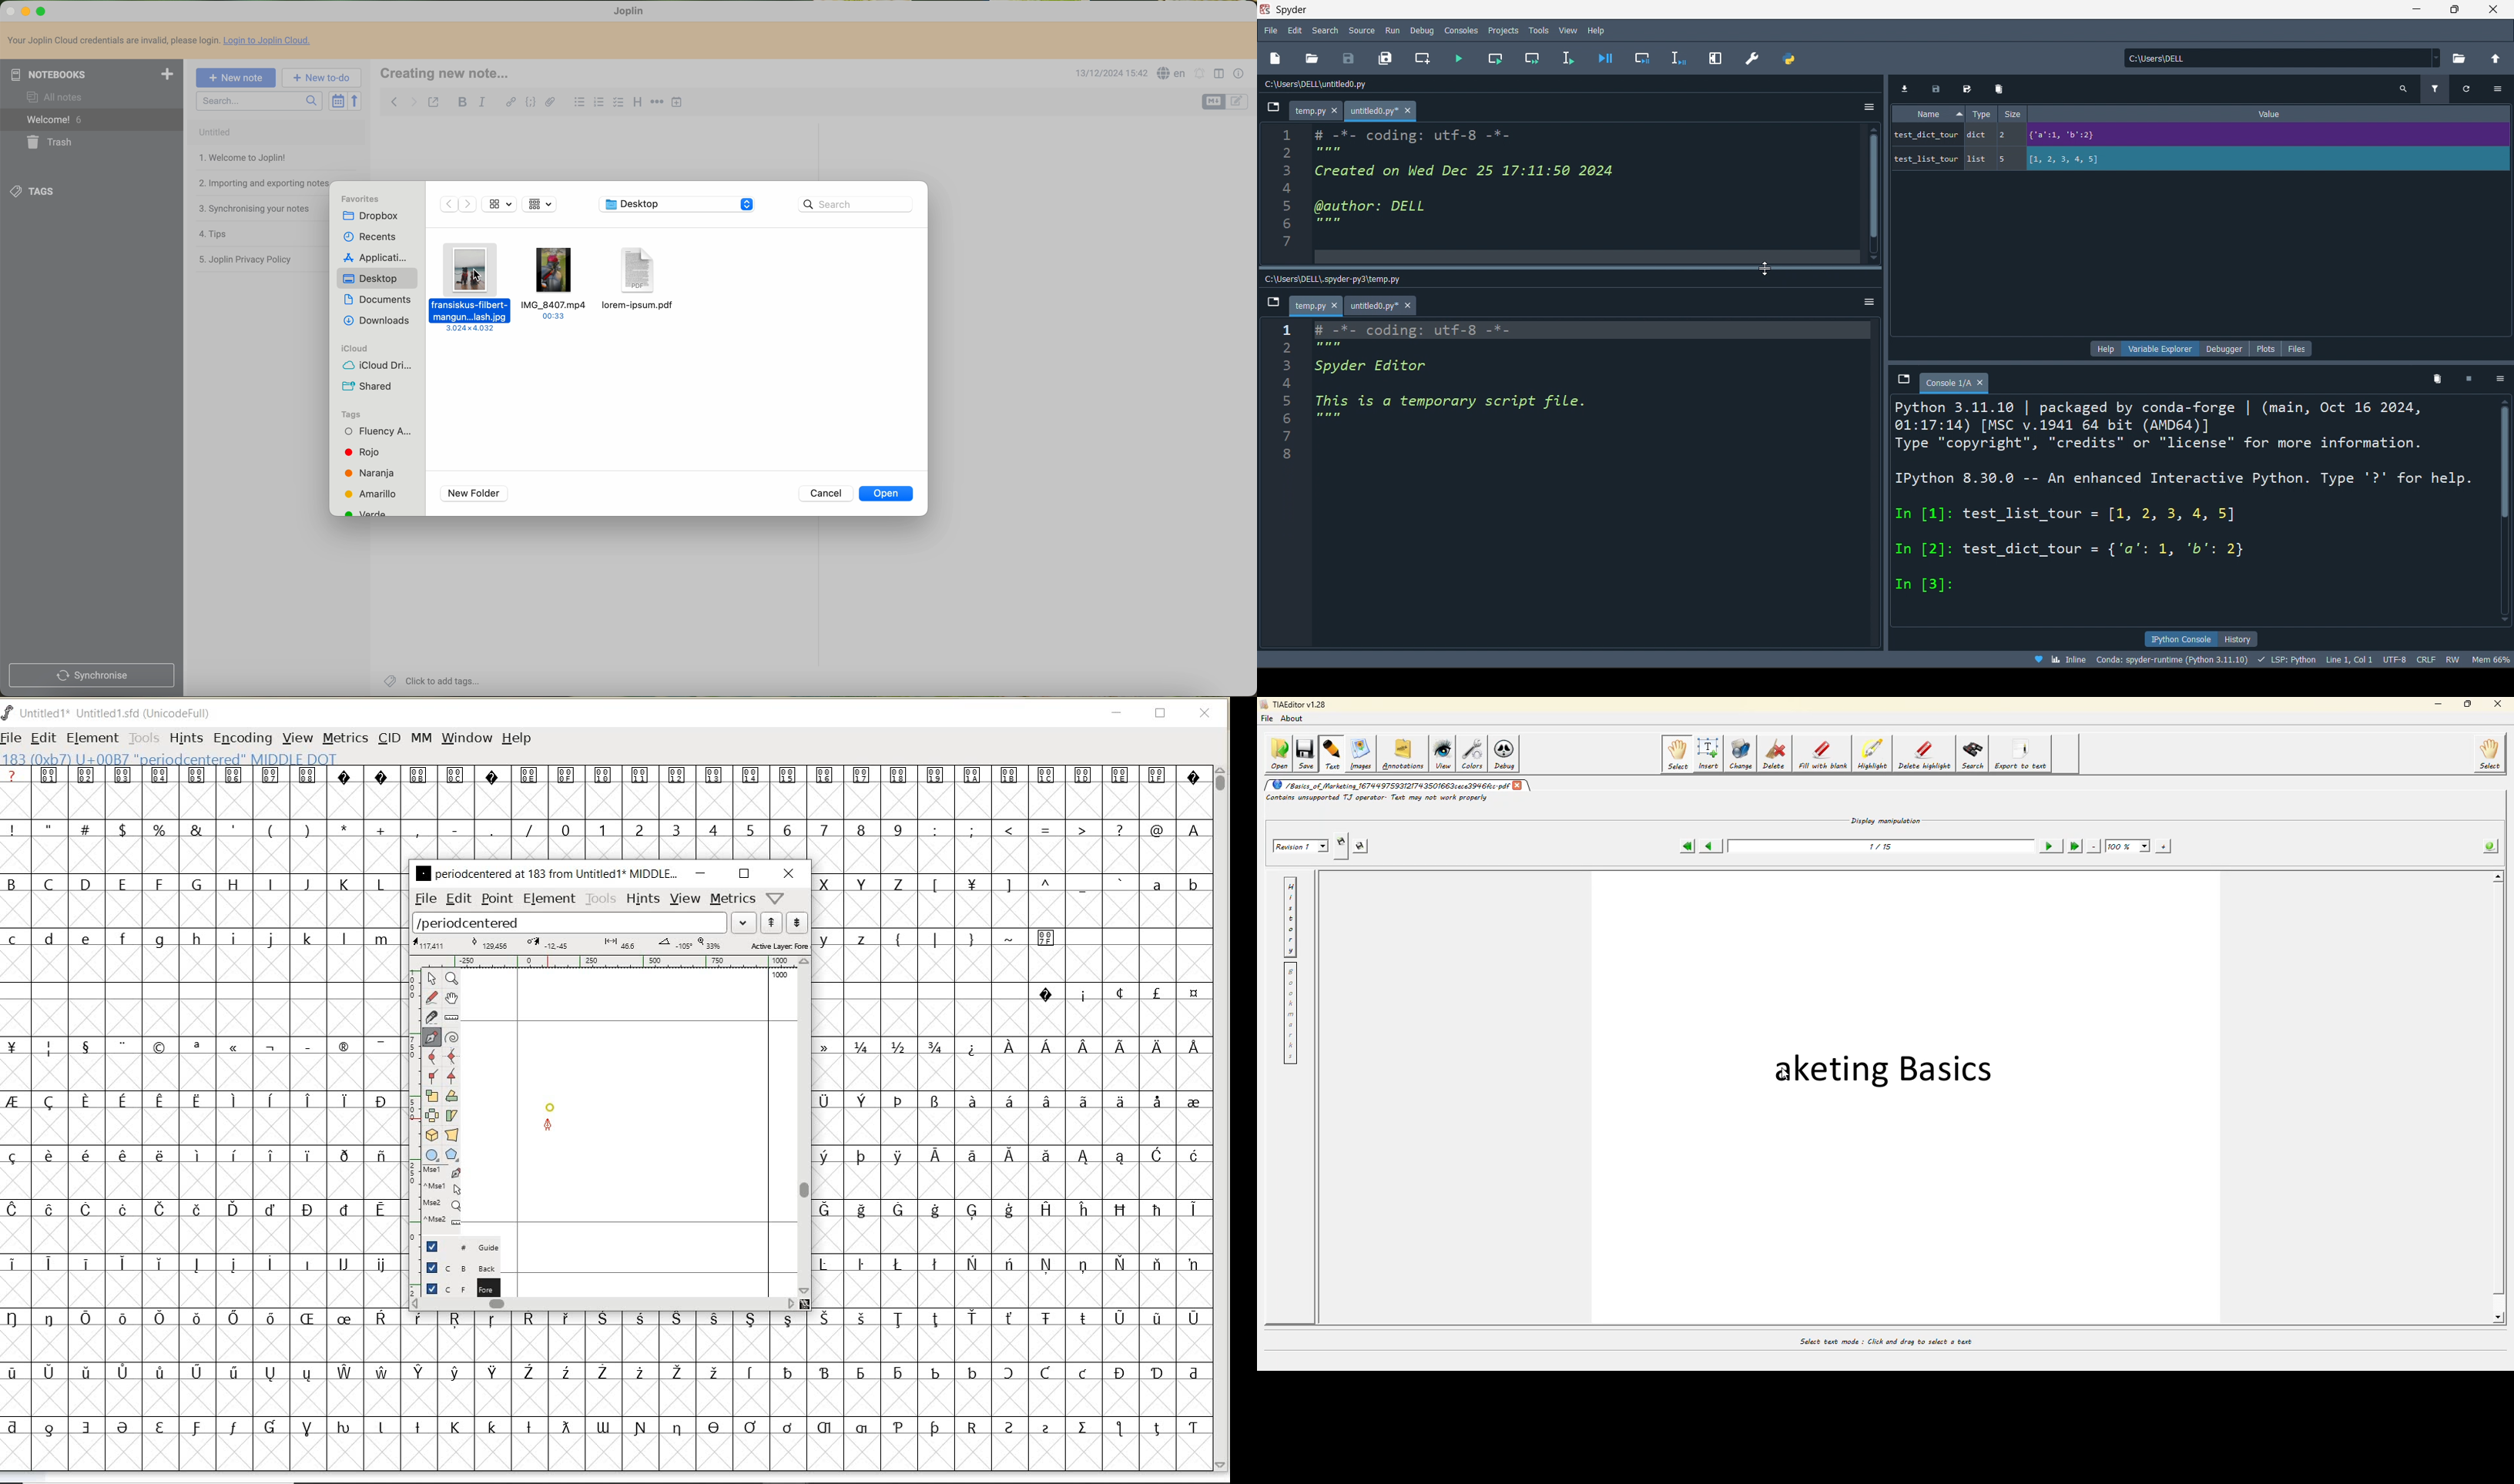 Image resolution: width=2520 pixels, height=1484 pixels. Describe the element at coordinates (1330, 346) in the screenshot. I see `2 Rp` at that location.